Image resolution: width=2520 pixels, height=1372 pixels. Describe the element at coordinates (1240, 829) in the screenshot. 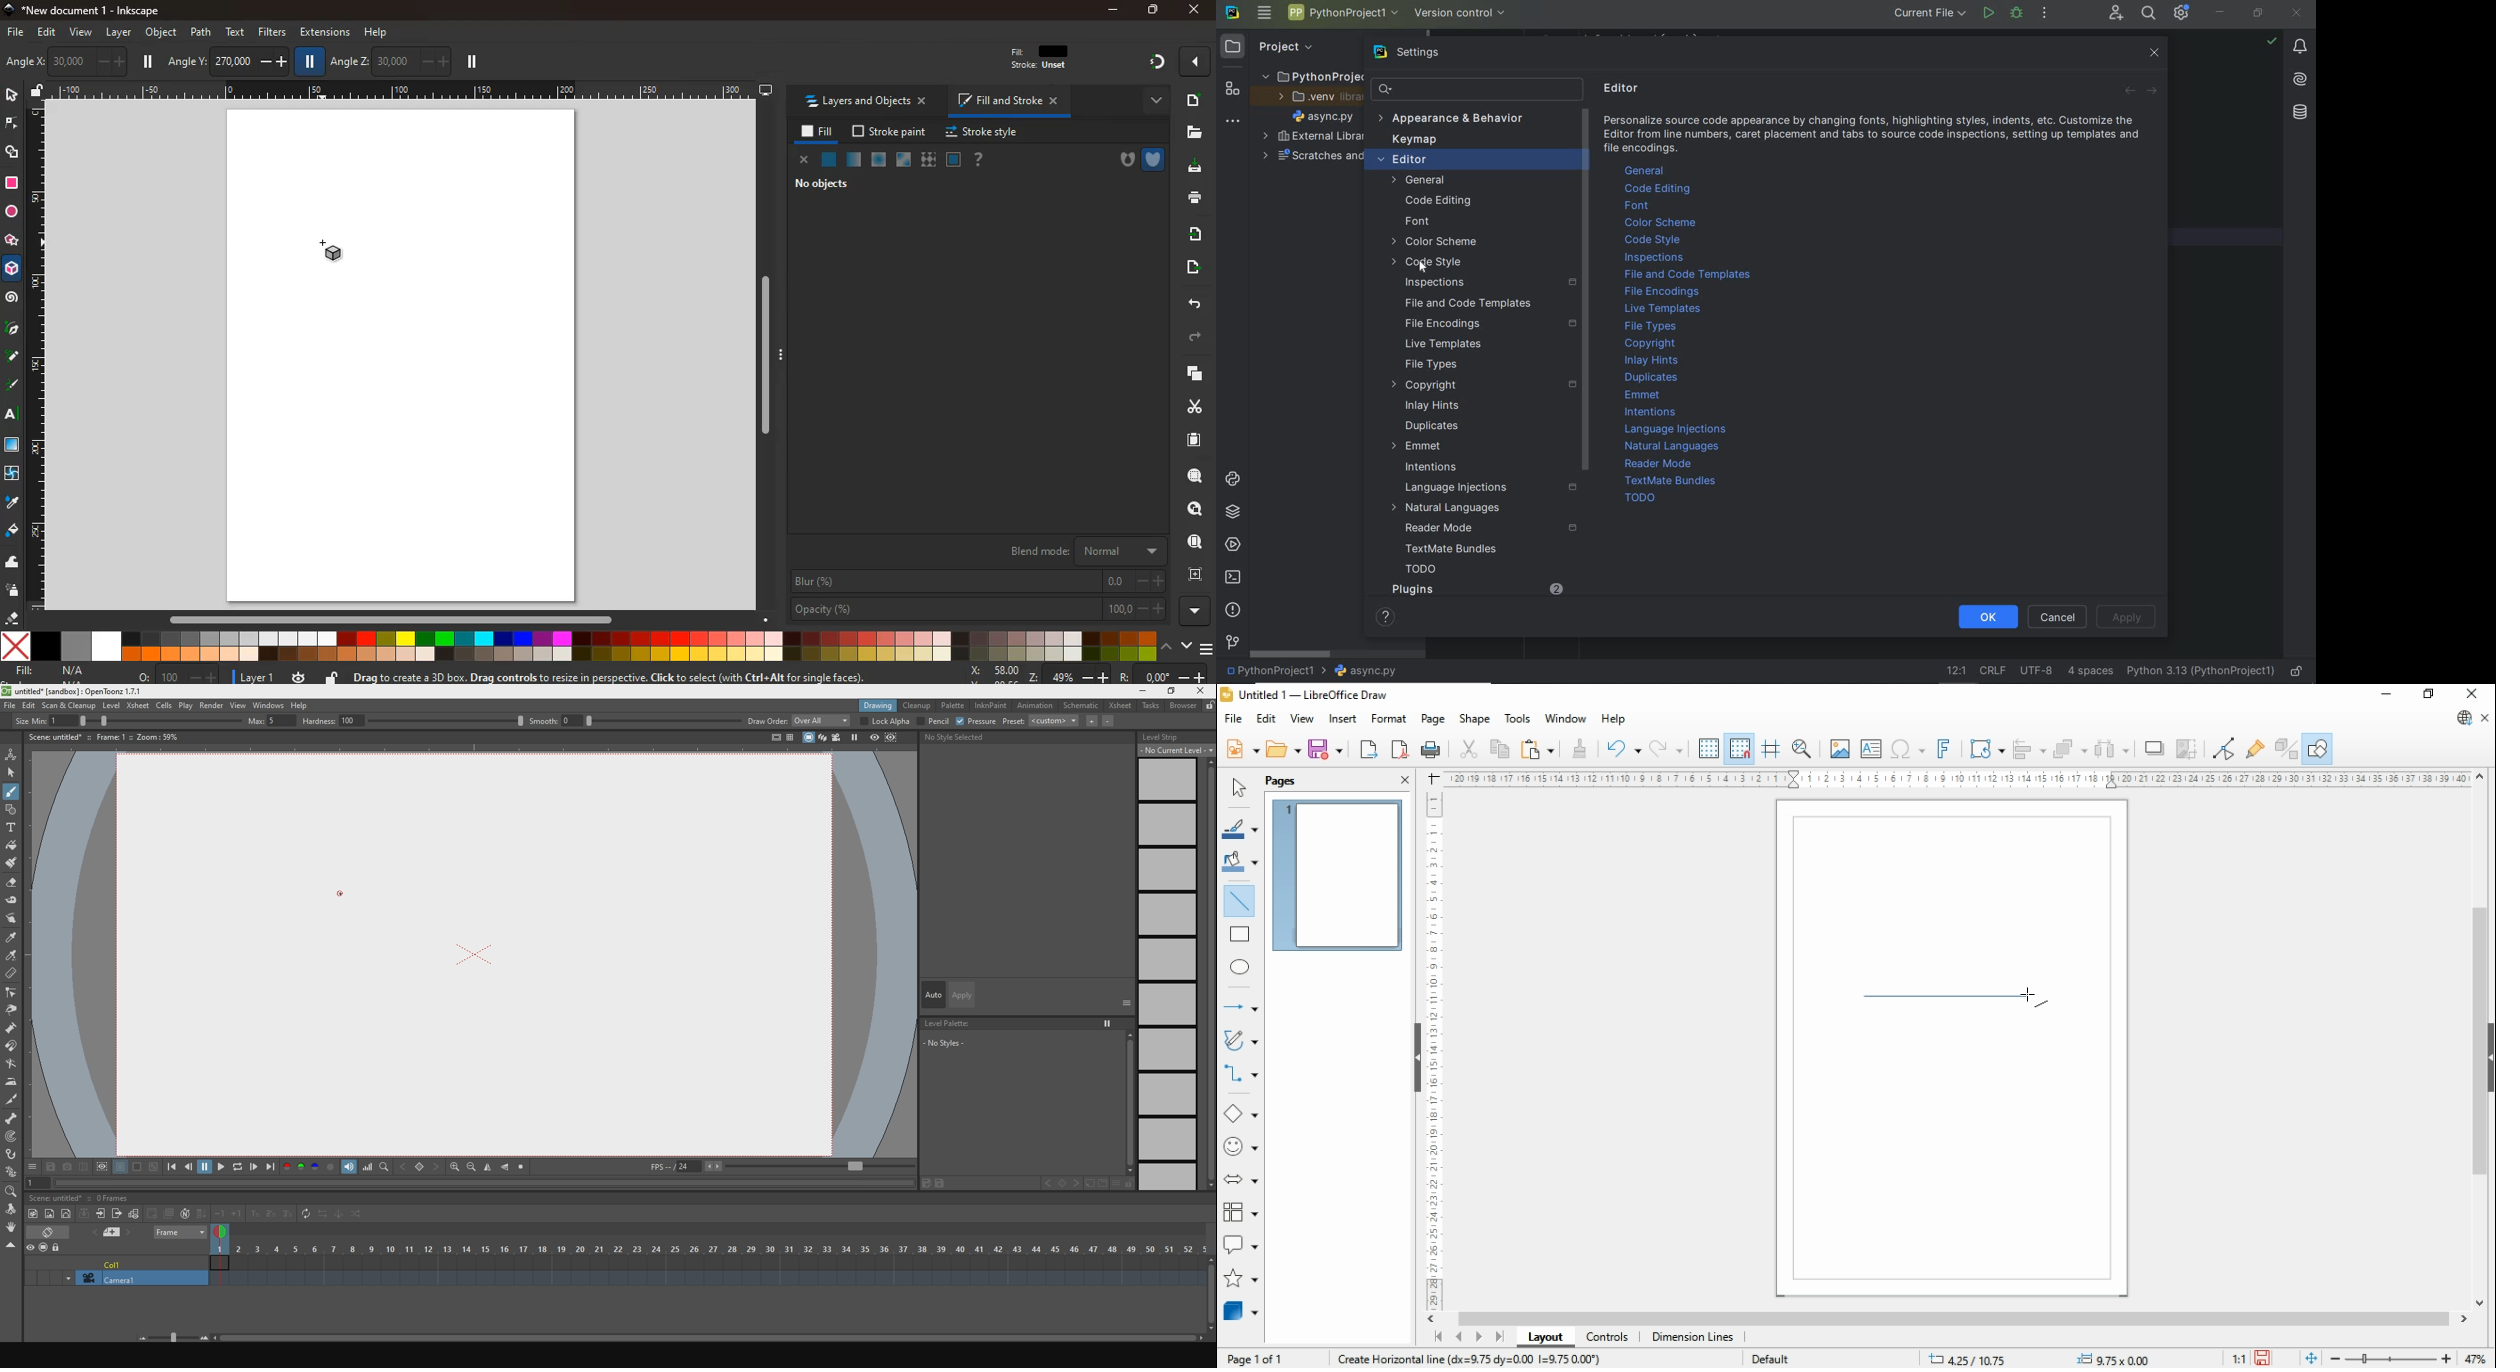

I see `line color` at that location.